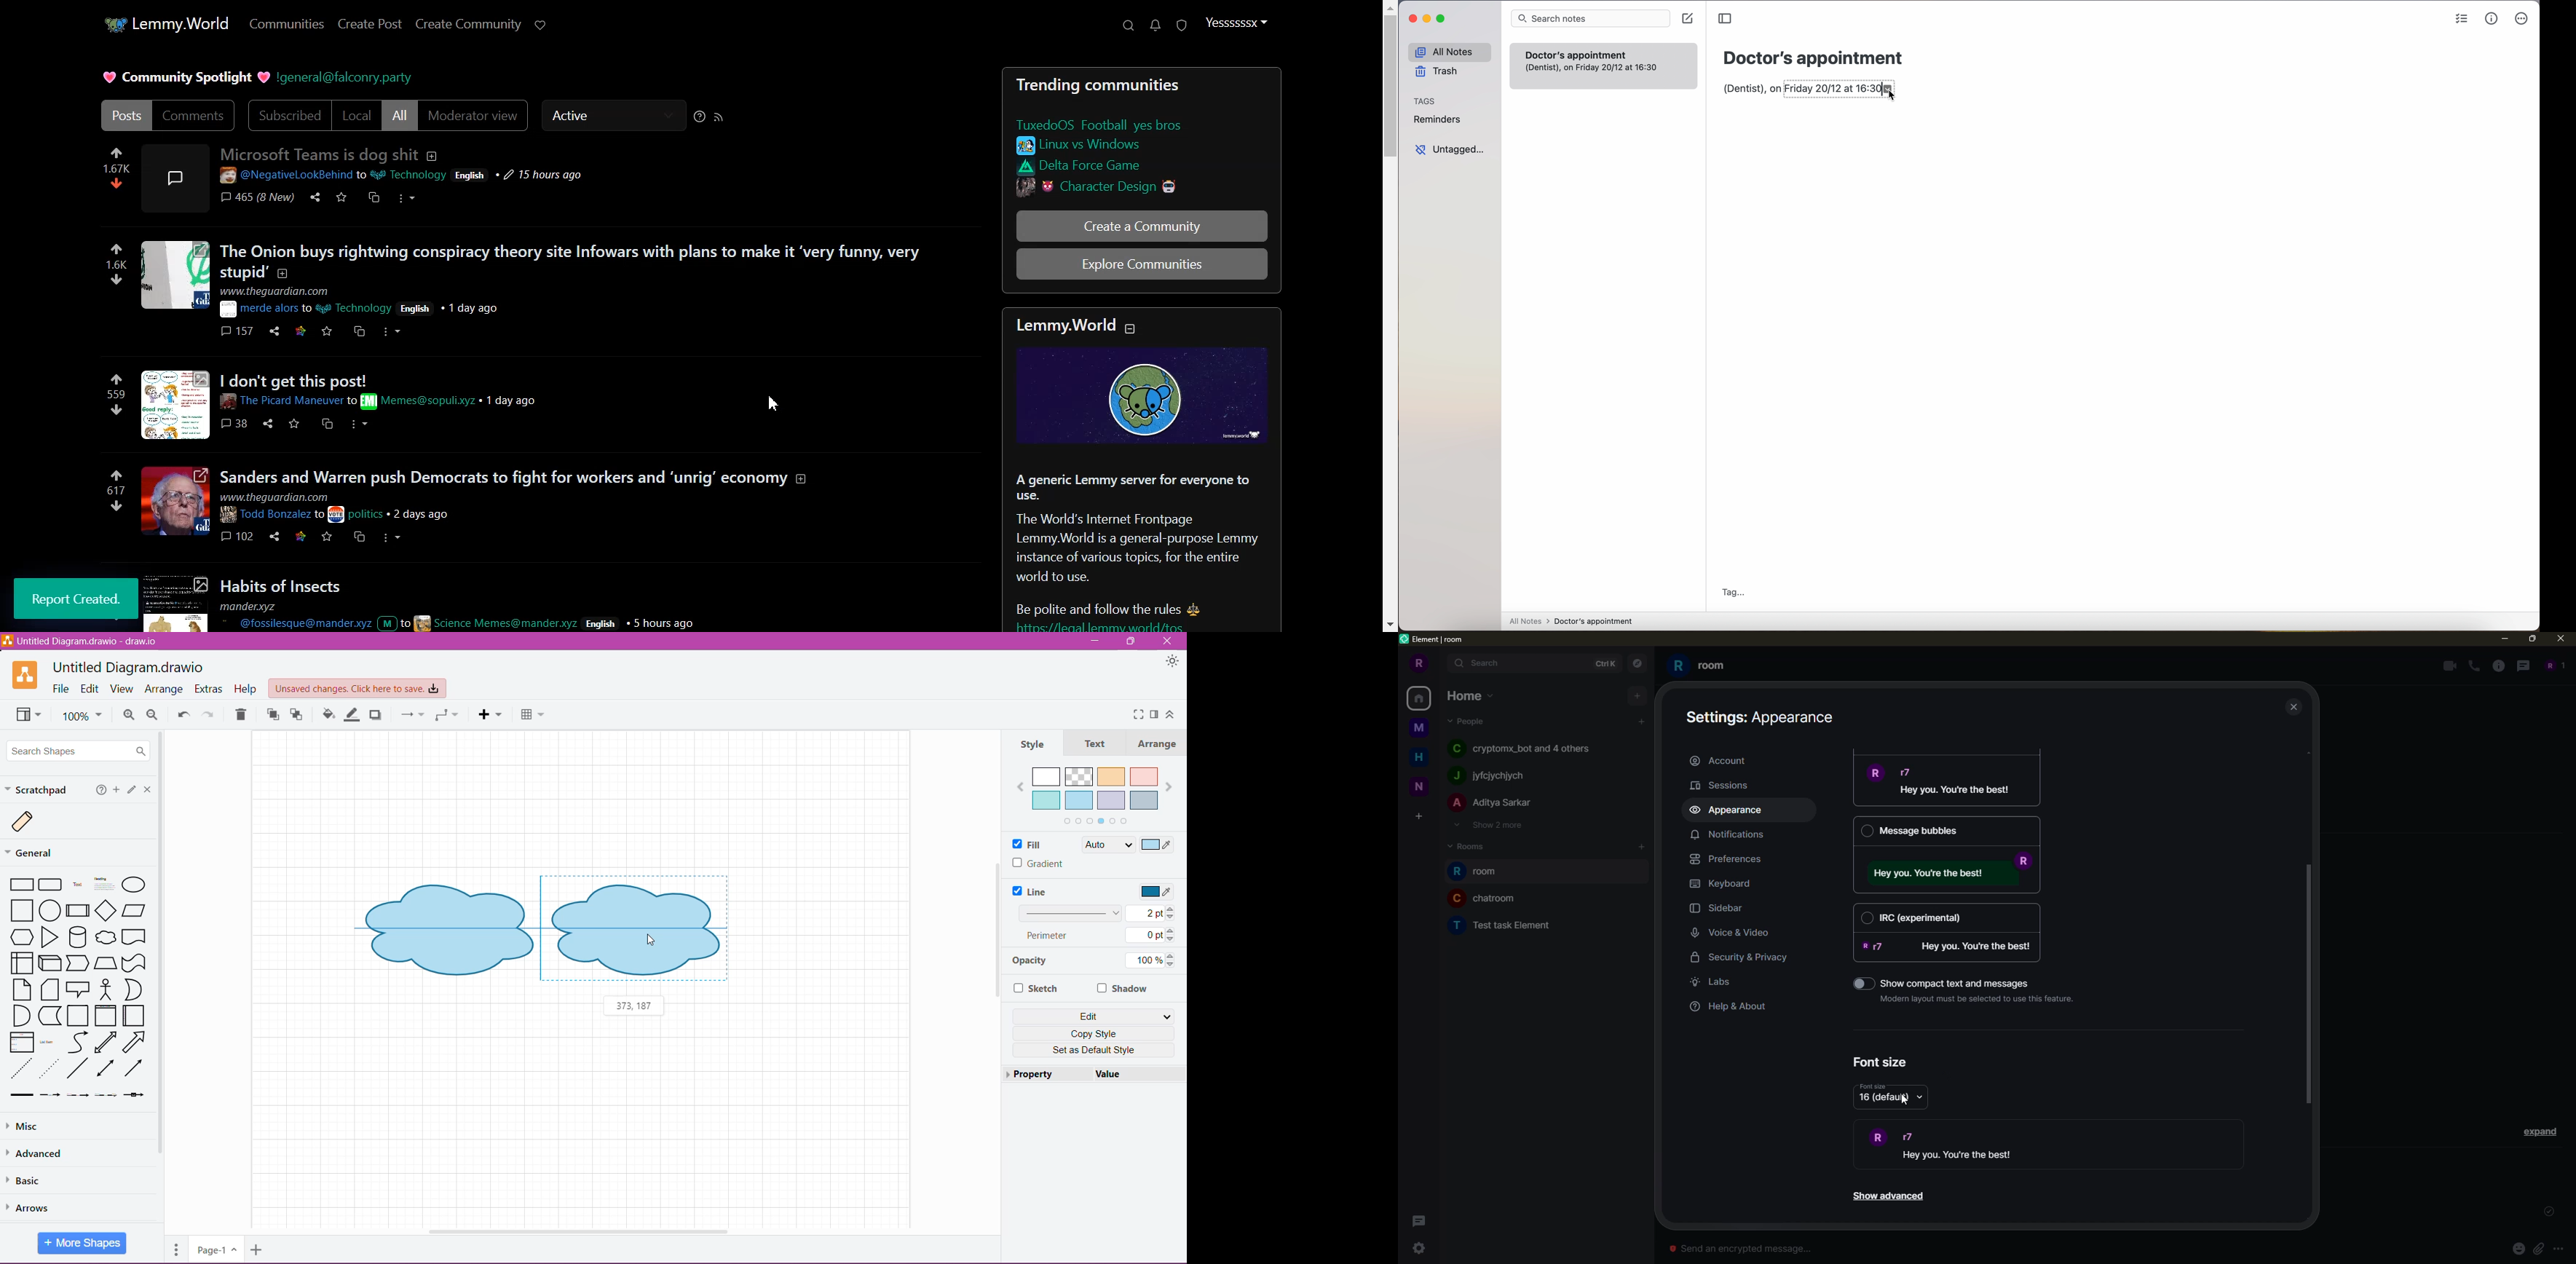 The width and height of the screenshot is (2576, 1288). What do you see at coordinates (1160, 745) in the screenshot?
I see `Arrange` at bounding box center [1160, 745].